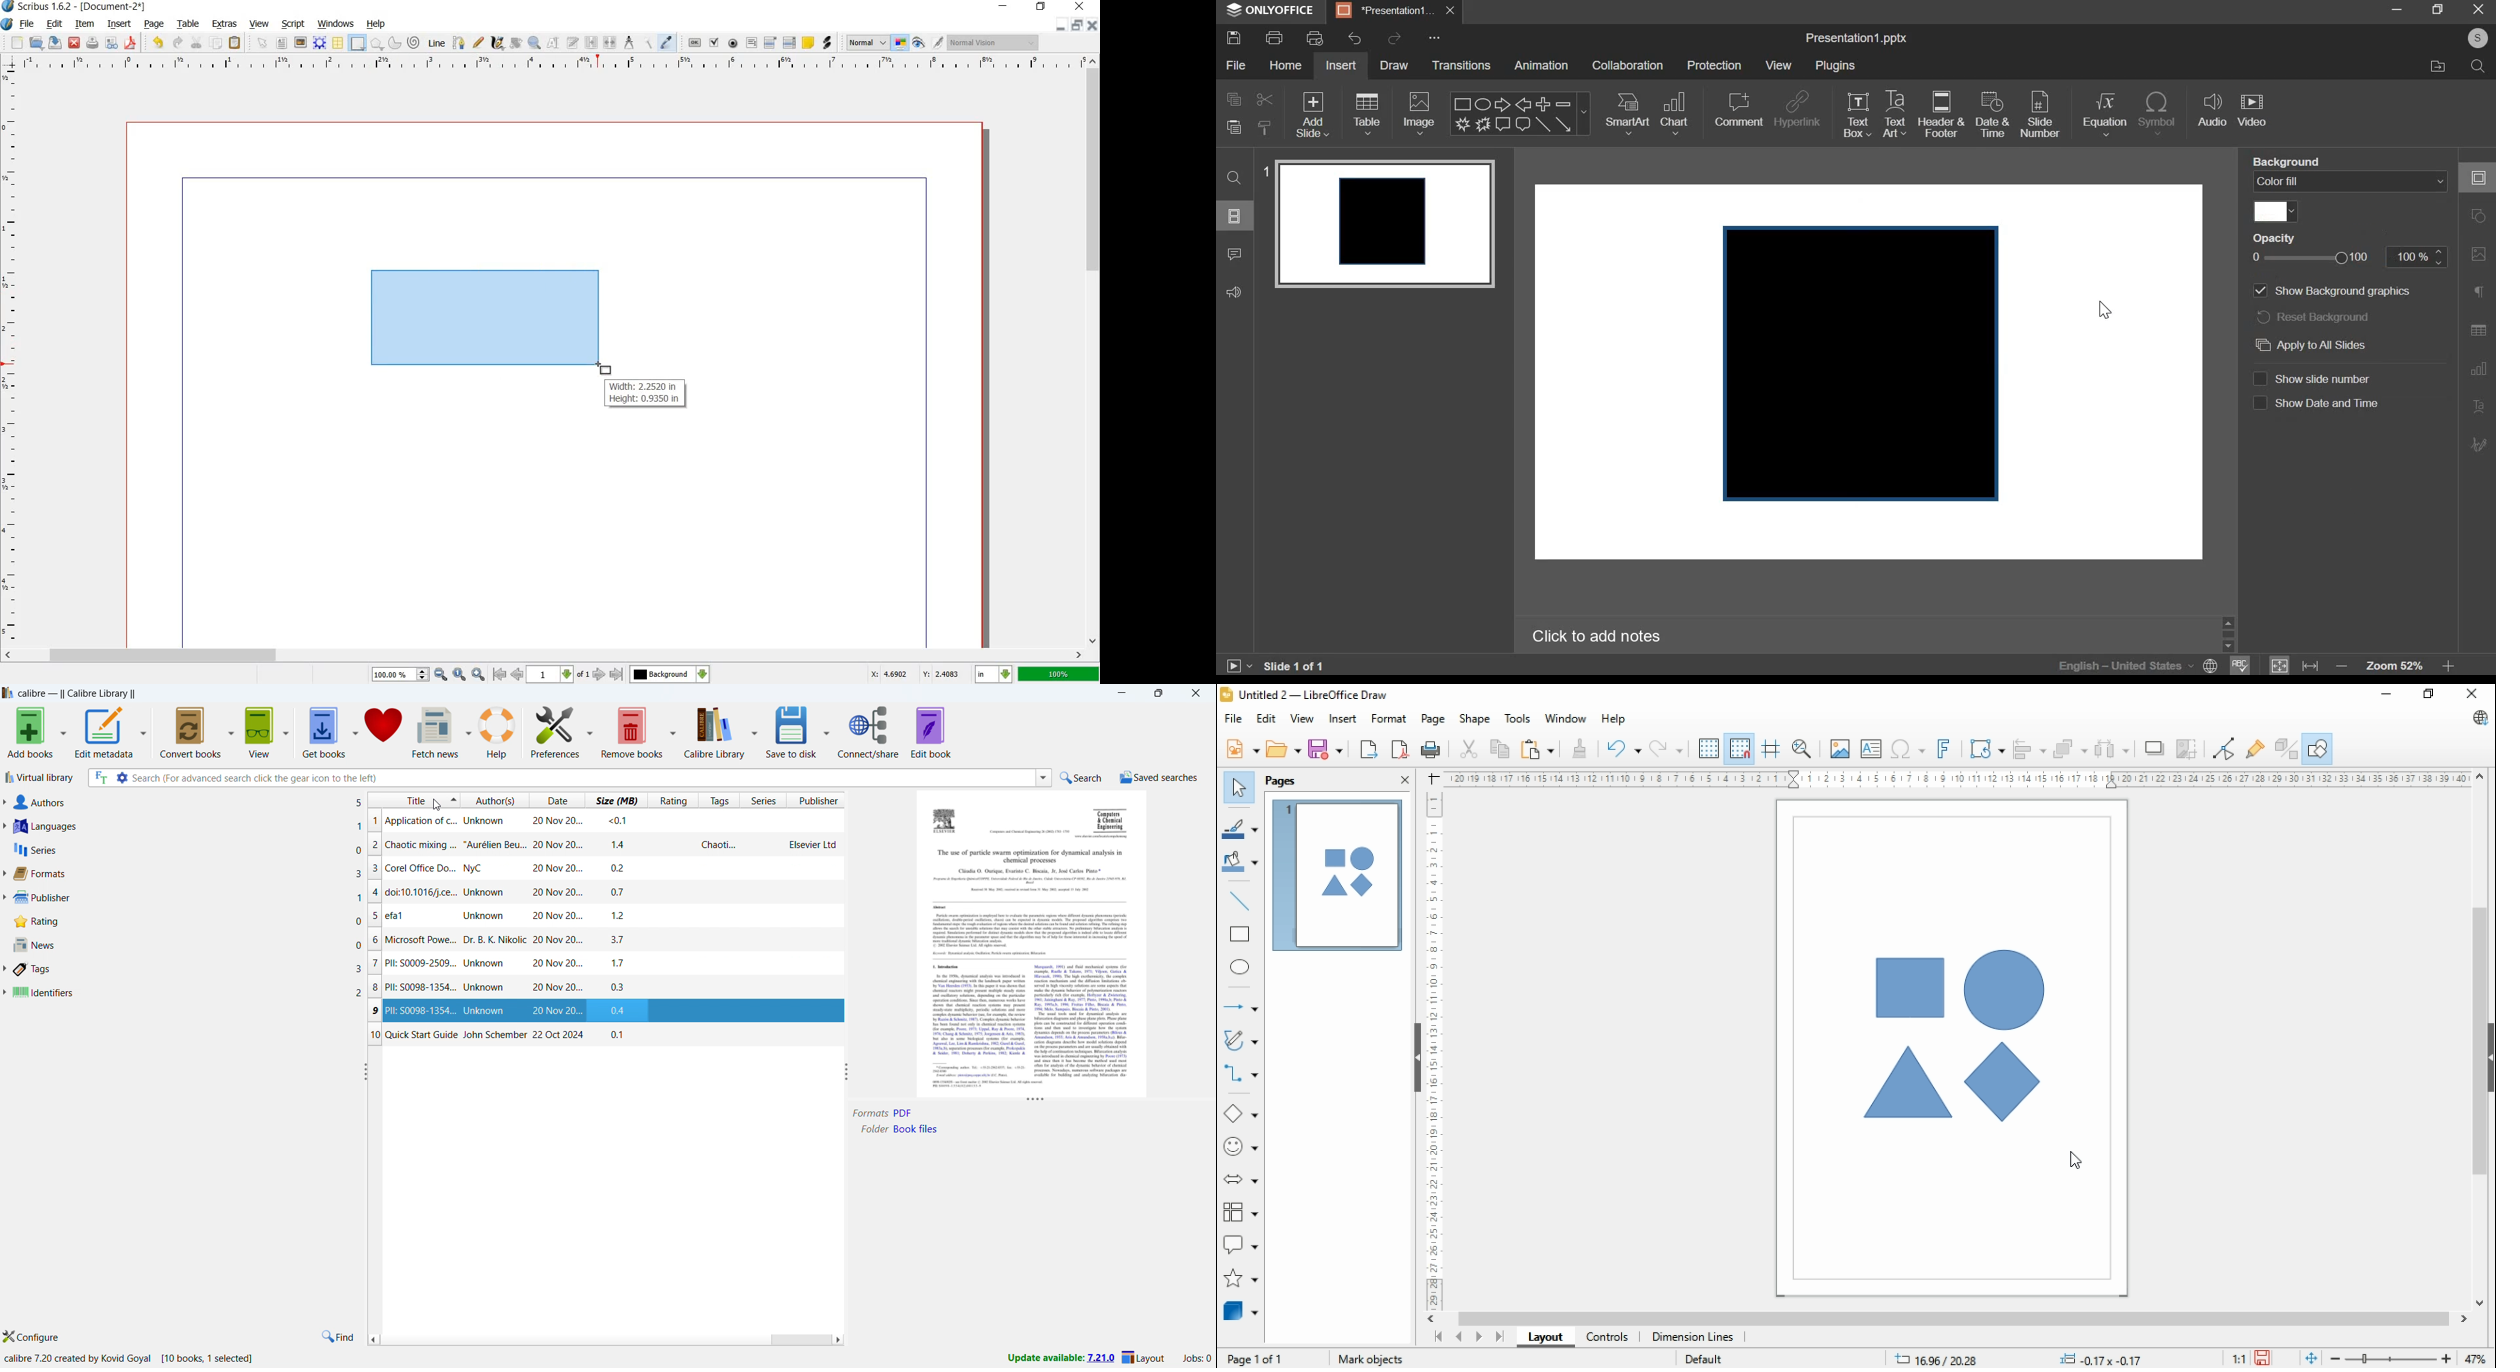  Describe the element at coordinates (375, 988) in the screenshot. I see `8` at that location.